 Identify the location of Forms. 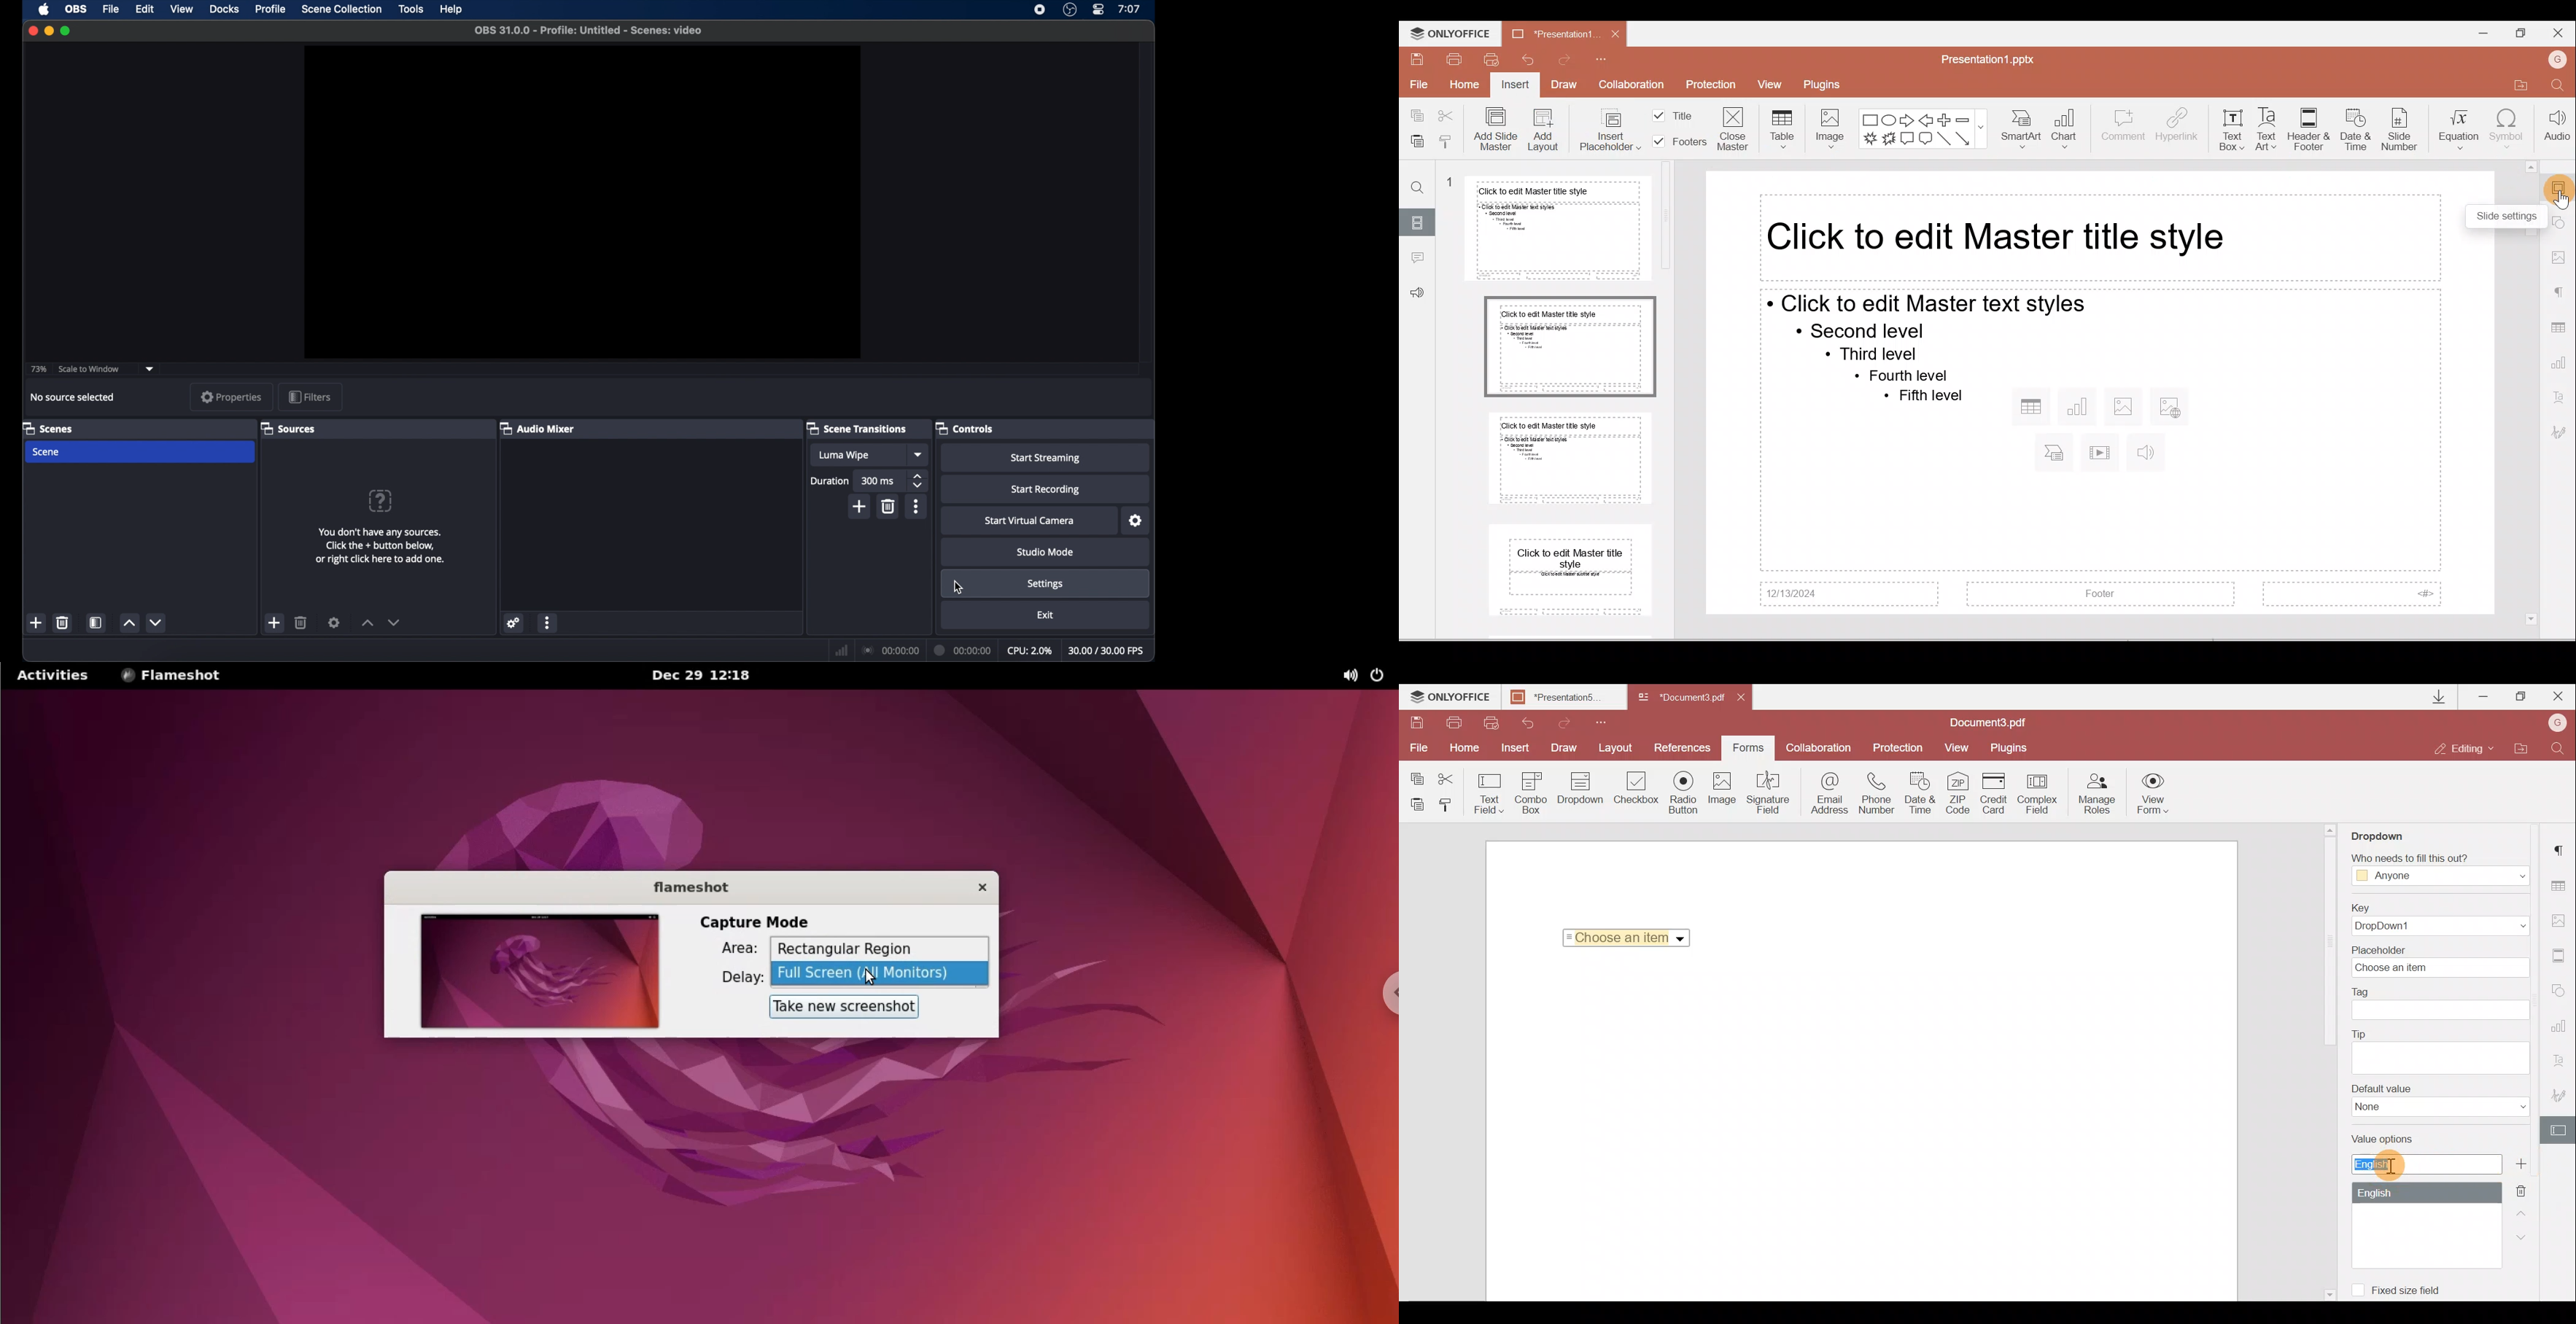
(1747, 744).